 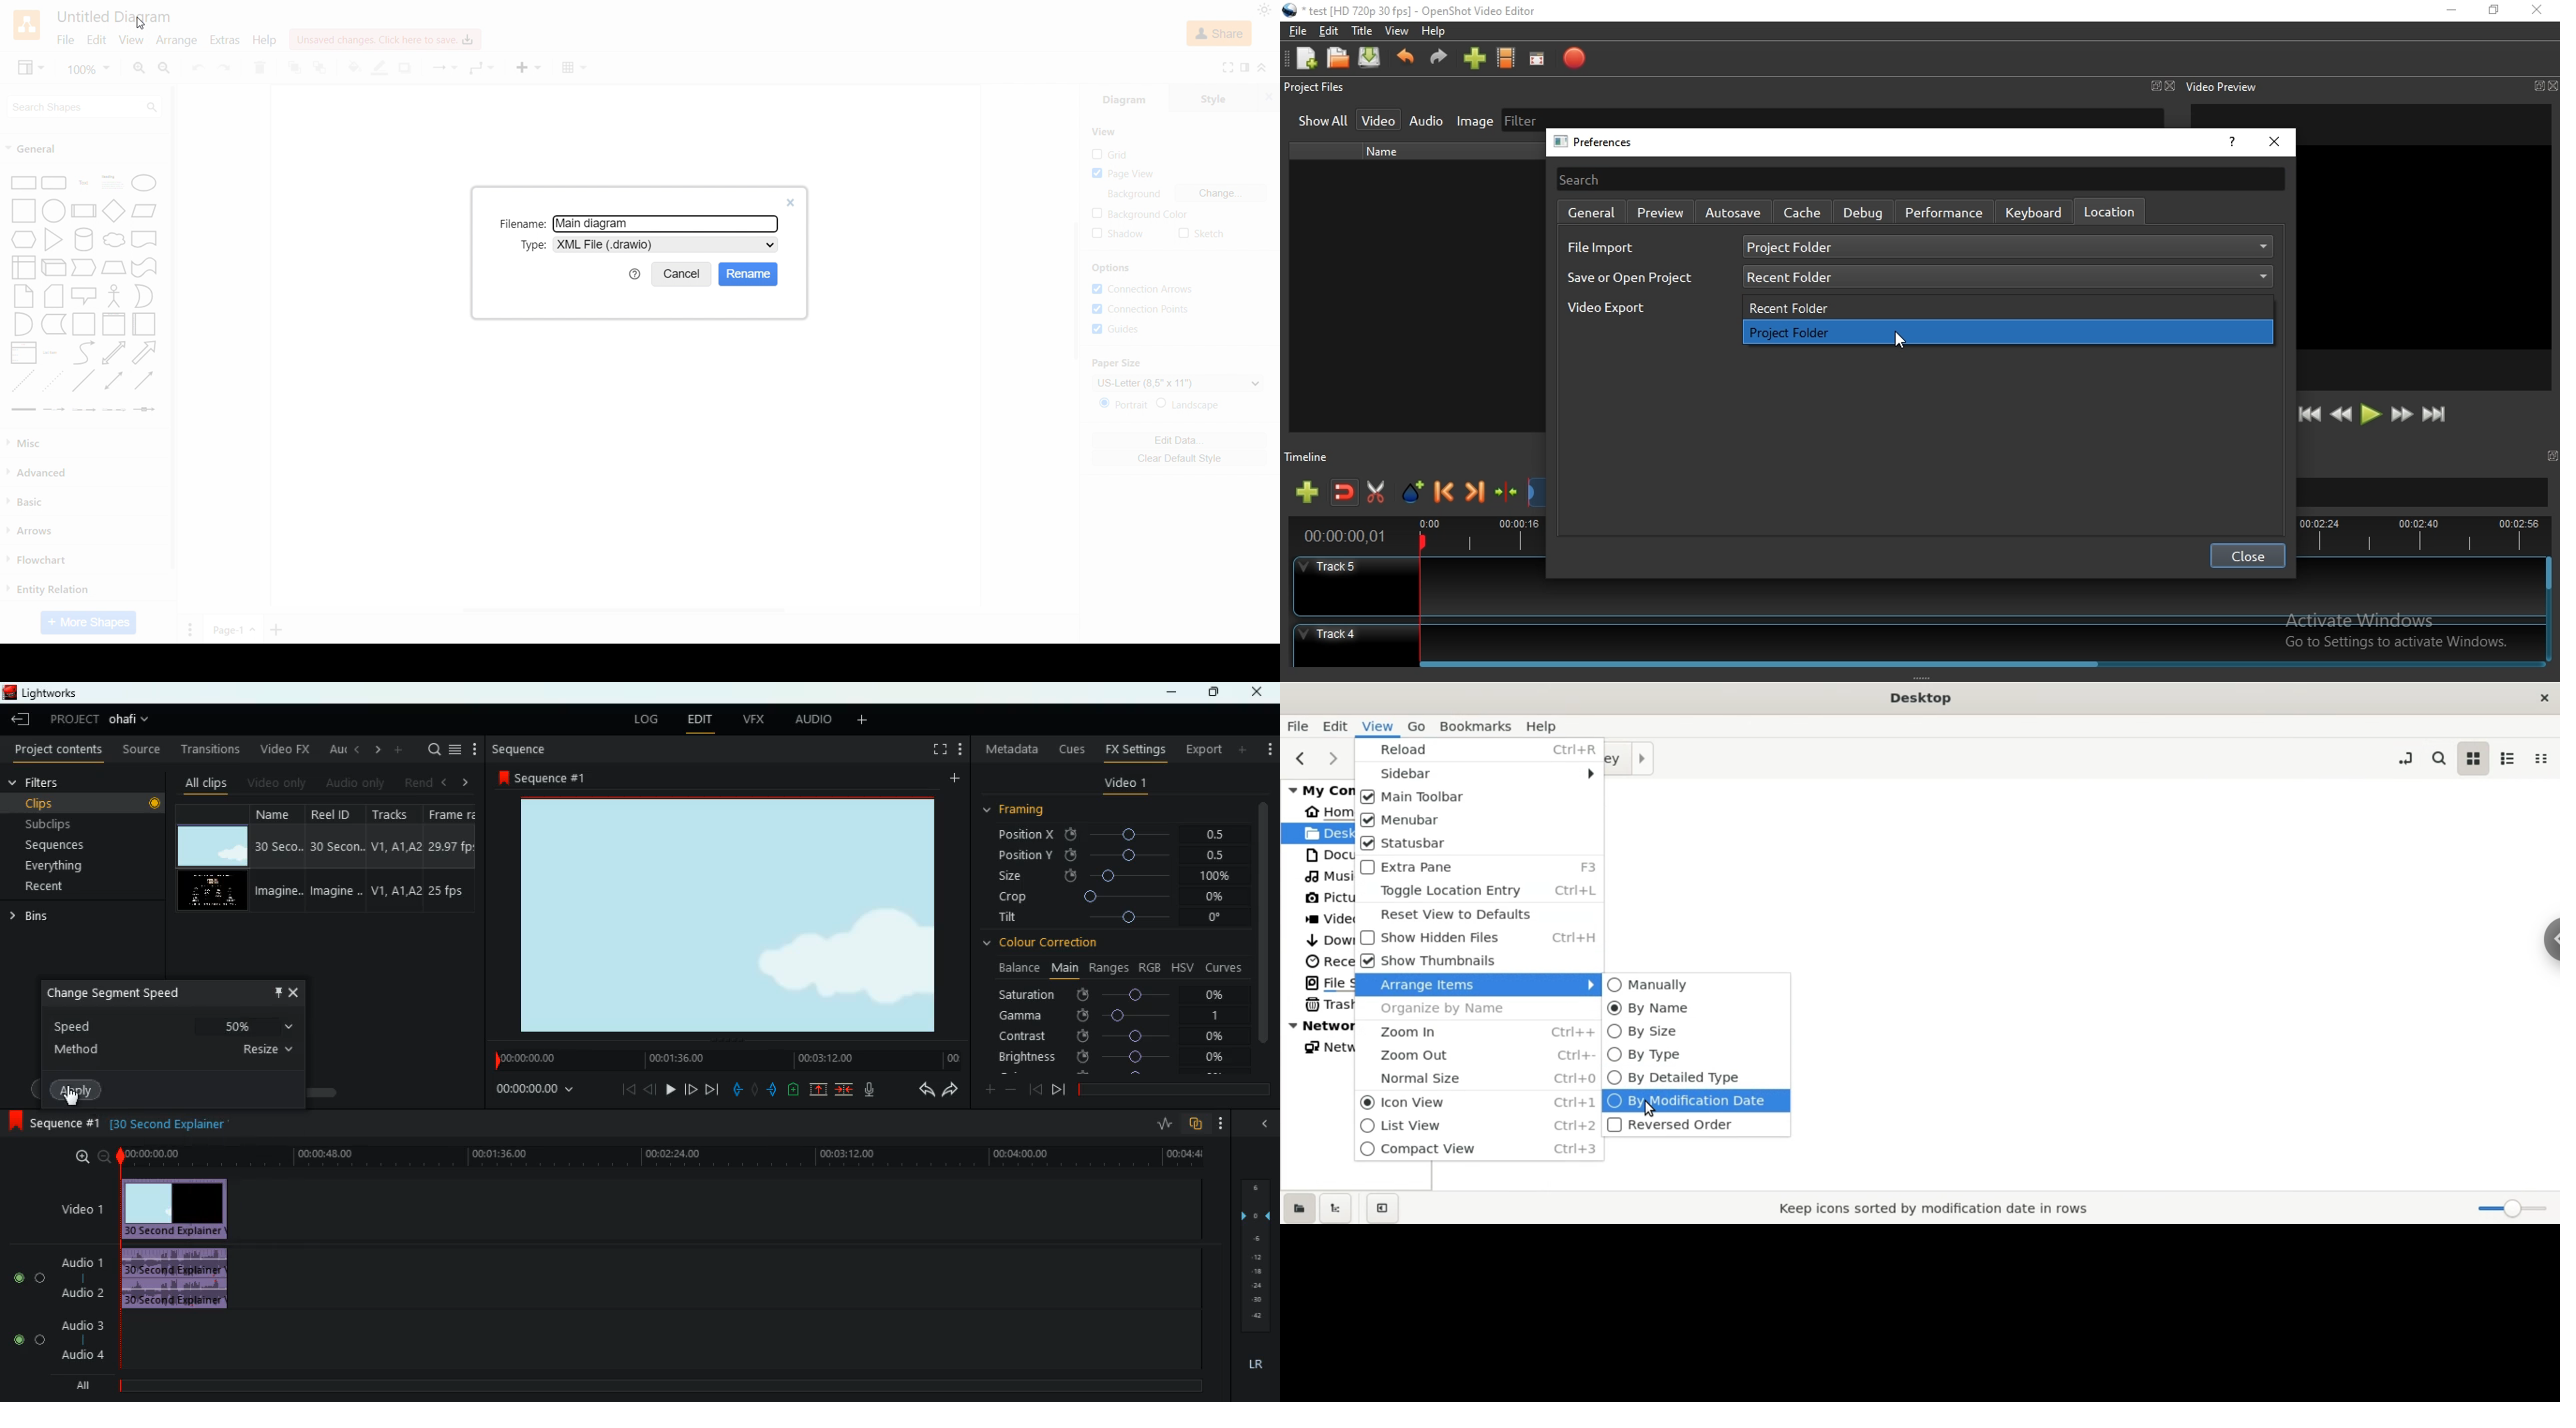 I want to click on Audio, so click(x=28, y=1340).